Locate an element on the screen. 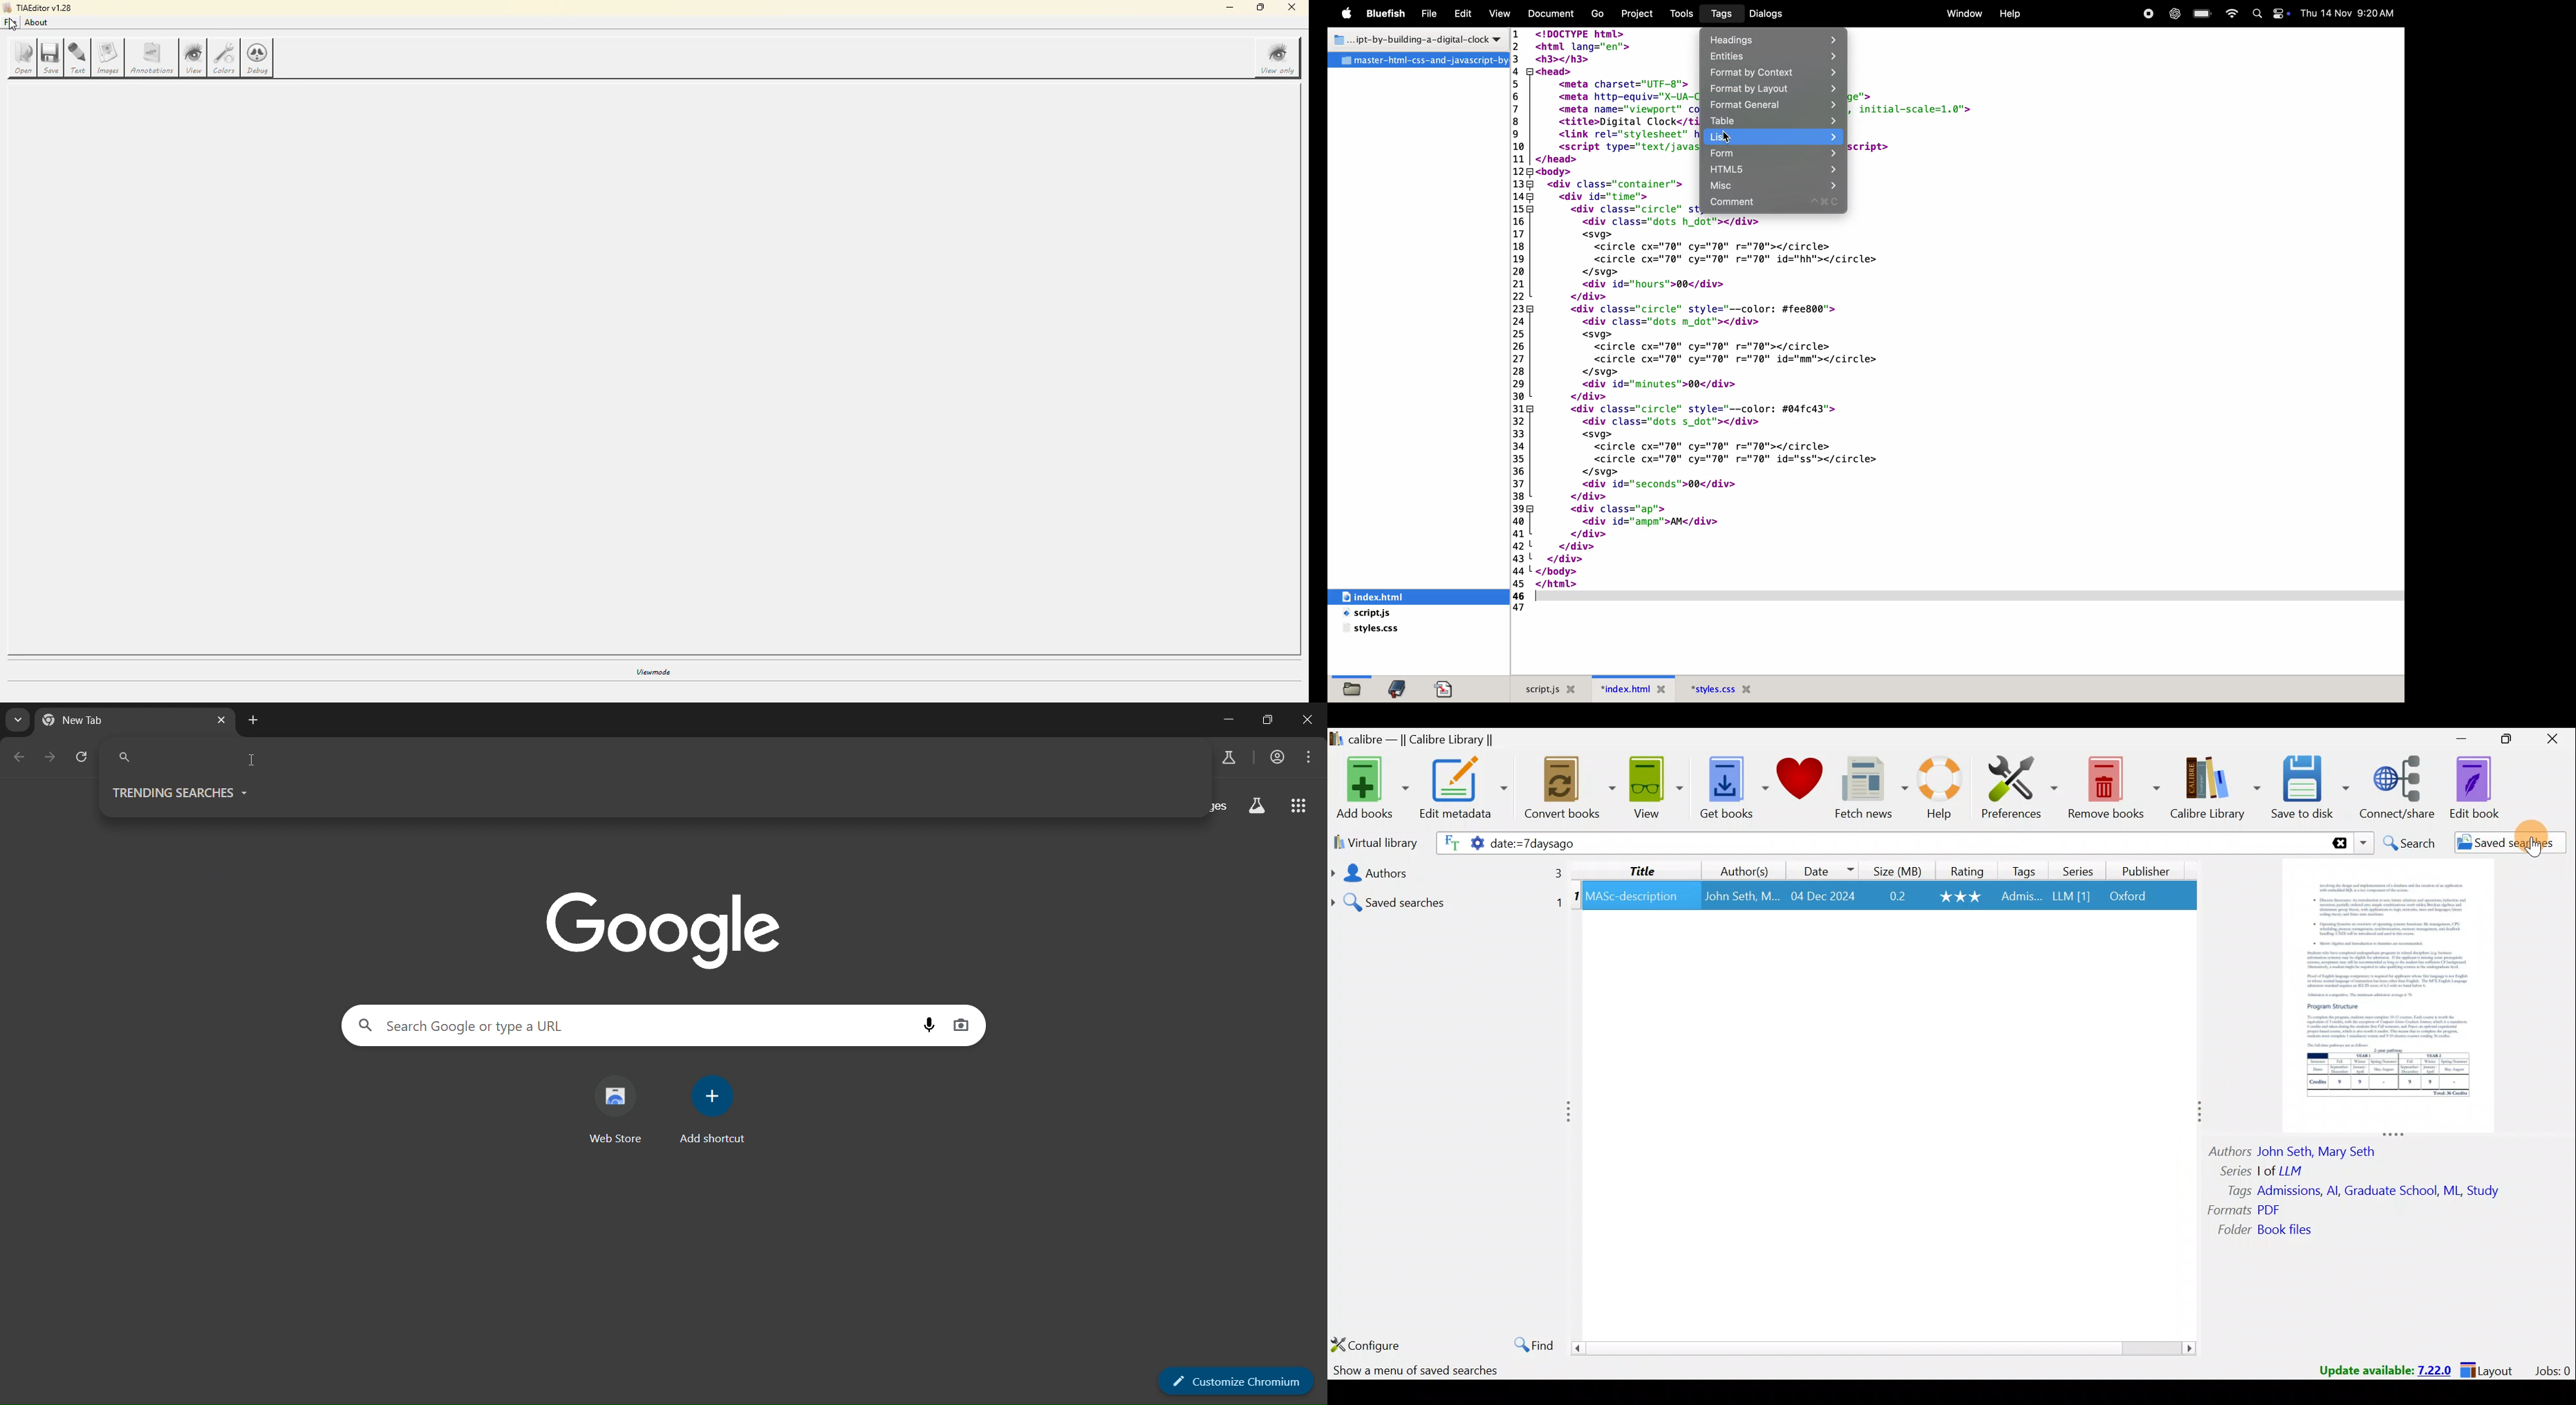 The image size is (2576, 1428). customize chrome is located at coordinates (1233, 1377).